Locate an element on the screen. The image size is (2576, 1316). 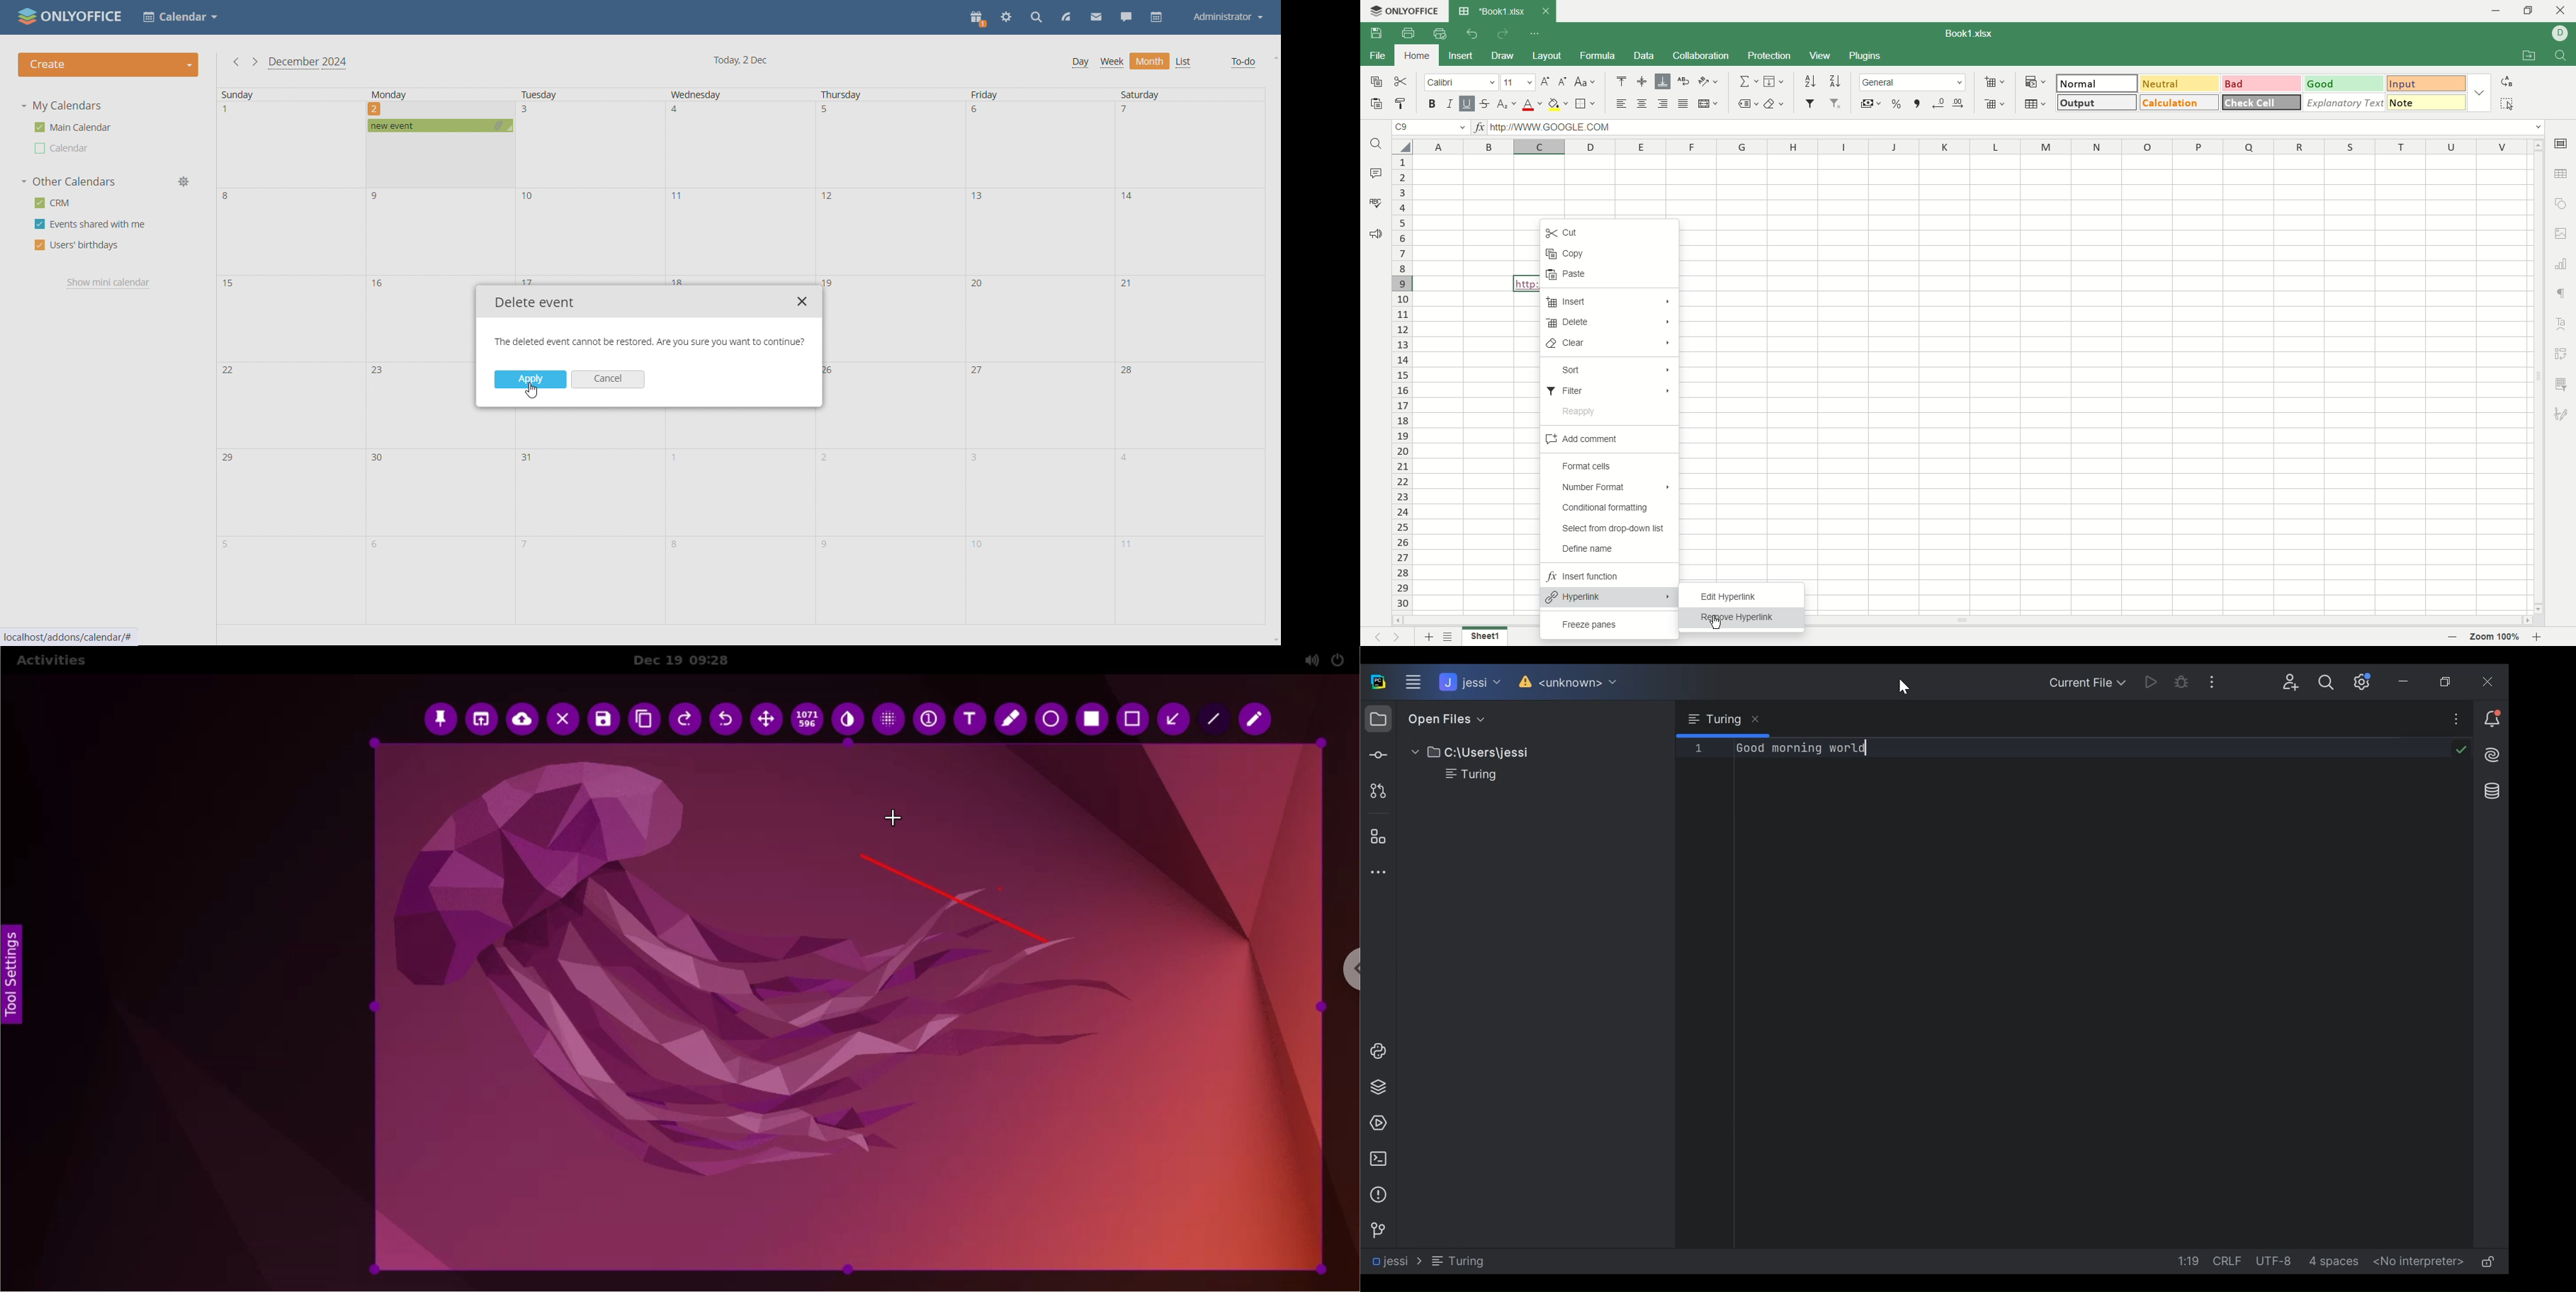
28 is located at coordinates (1131, 372).